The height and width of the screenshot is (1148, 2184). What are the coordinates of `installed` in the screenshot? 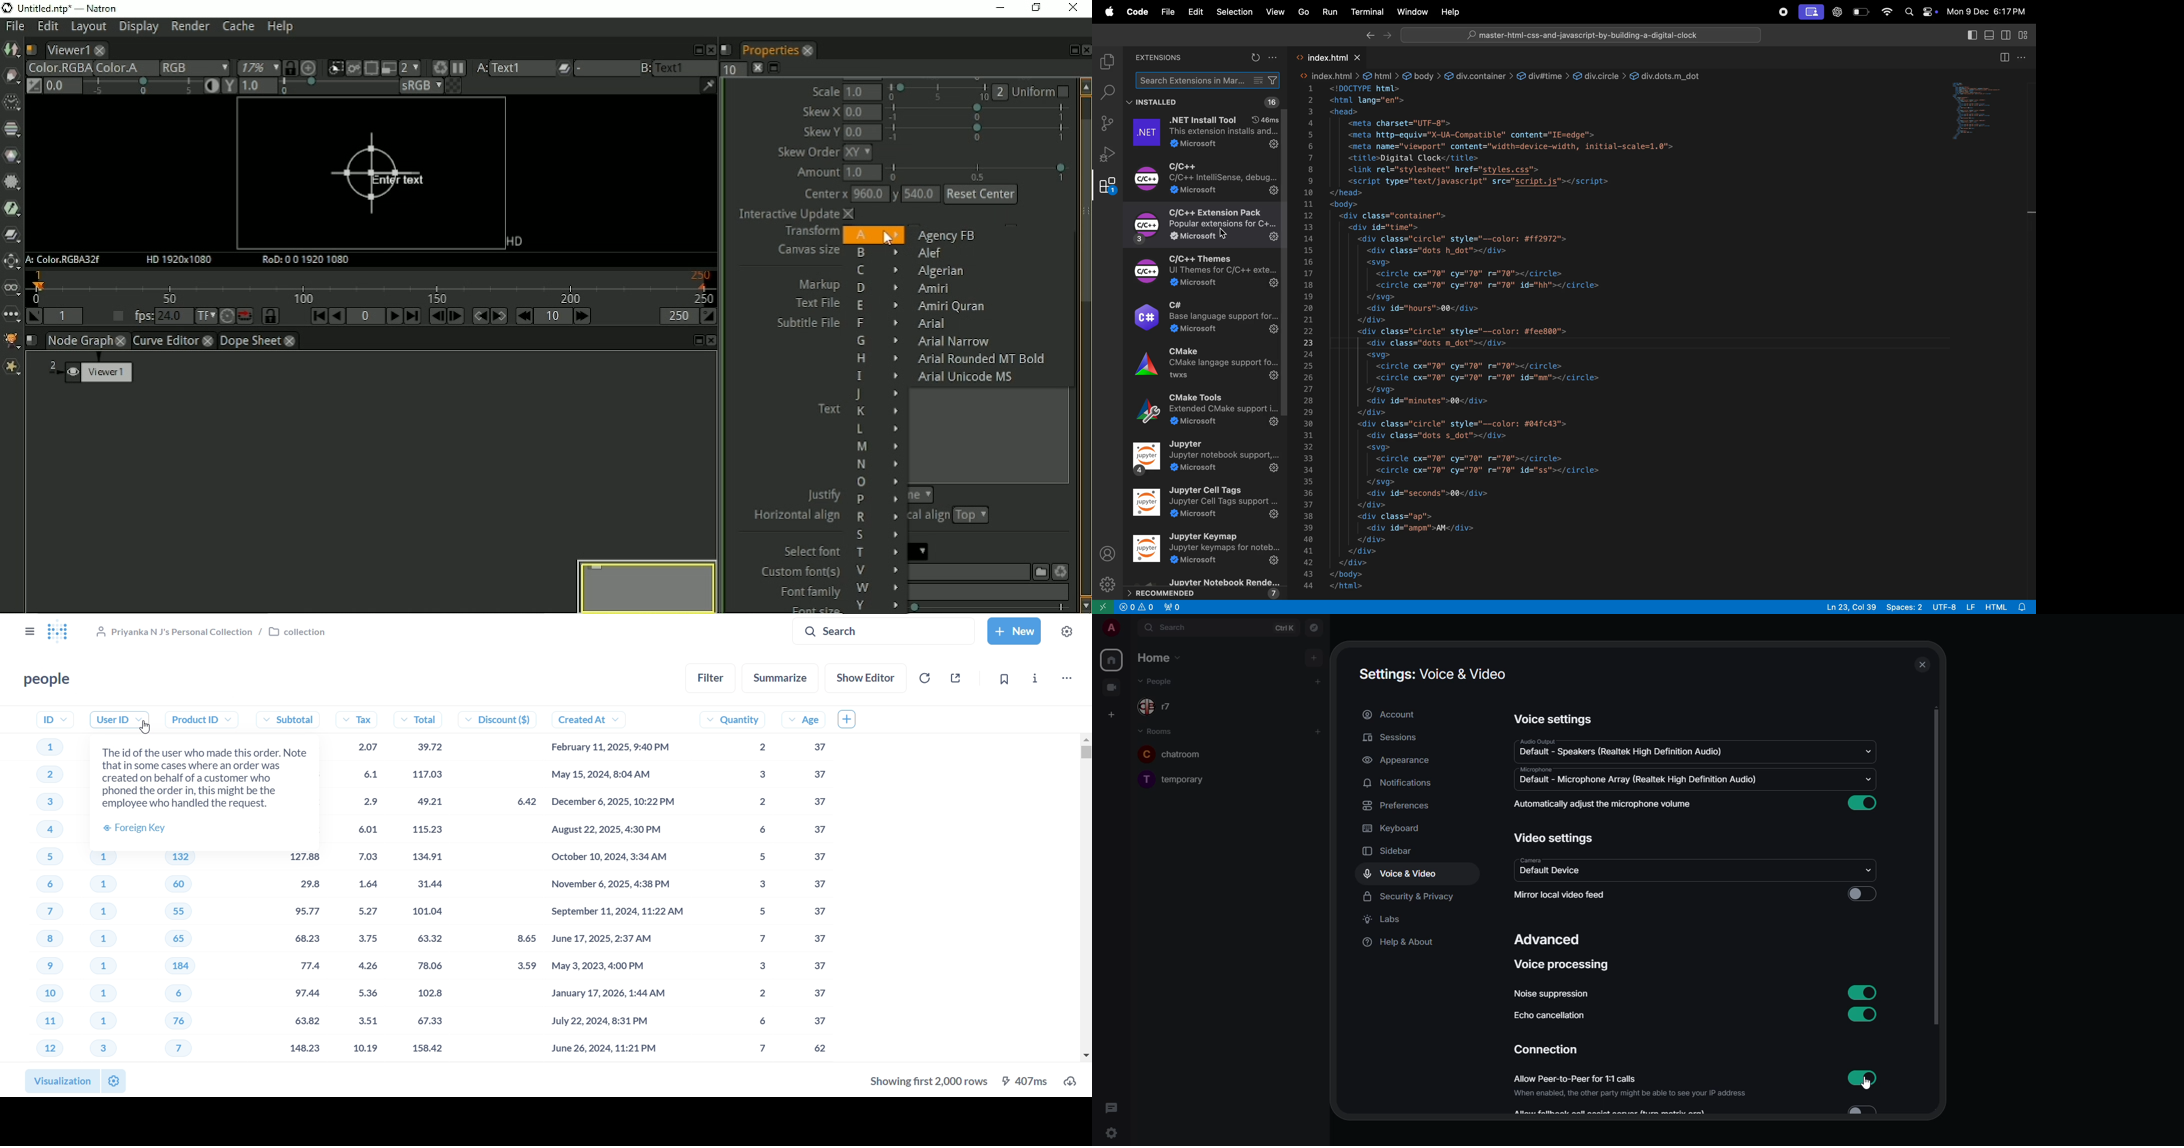 It's located at (1156, 103).